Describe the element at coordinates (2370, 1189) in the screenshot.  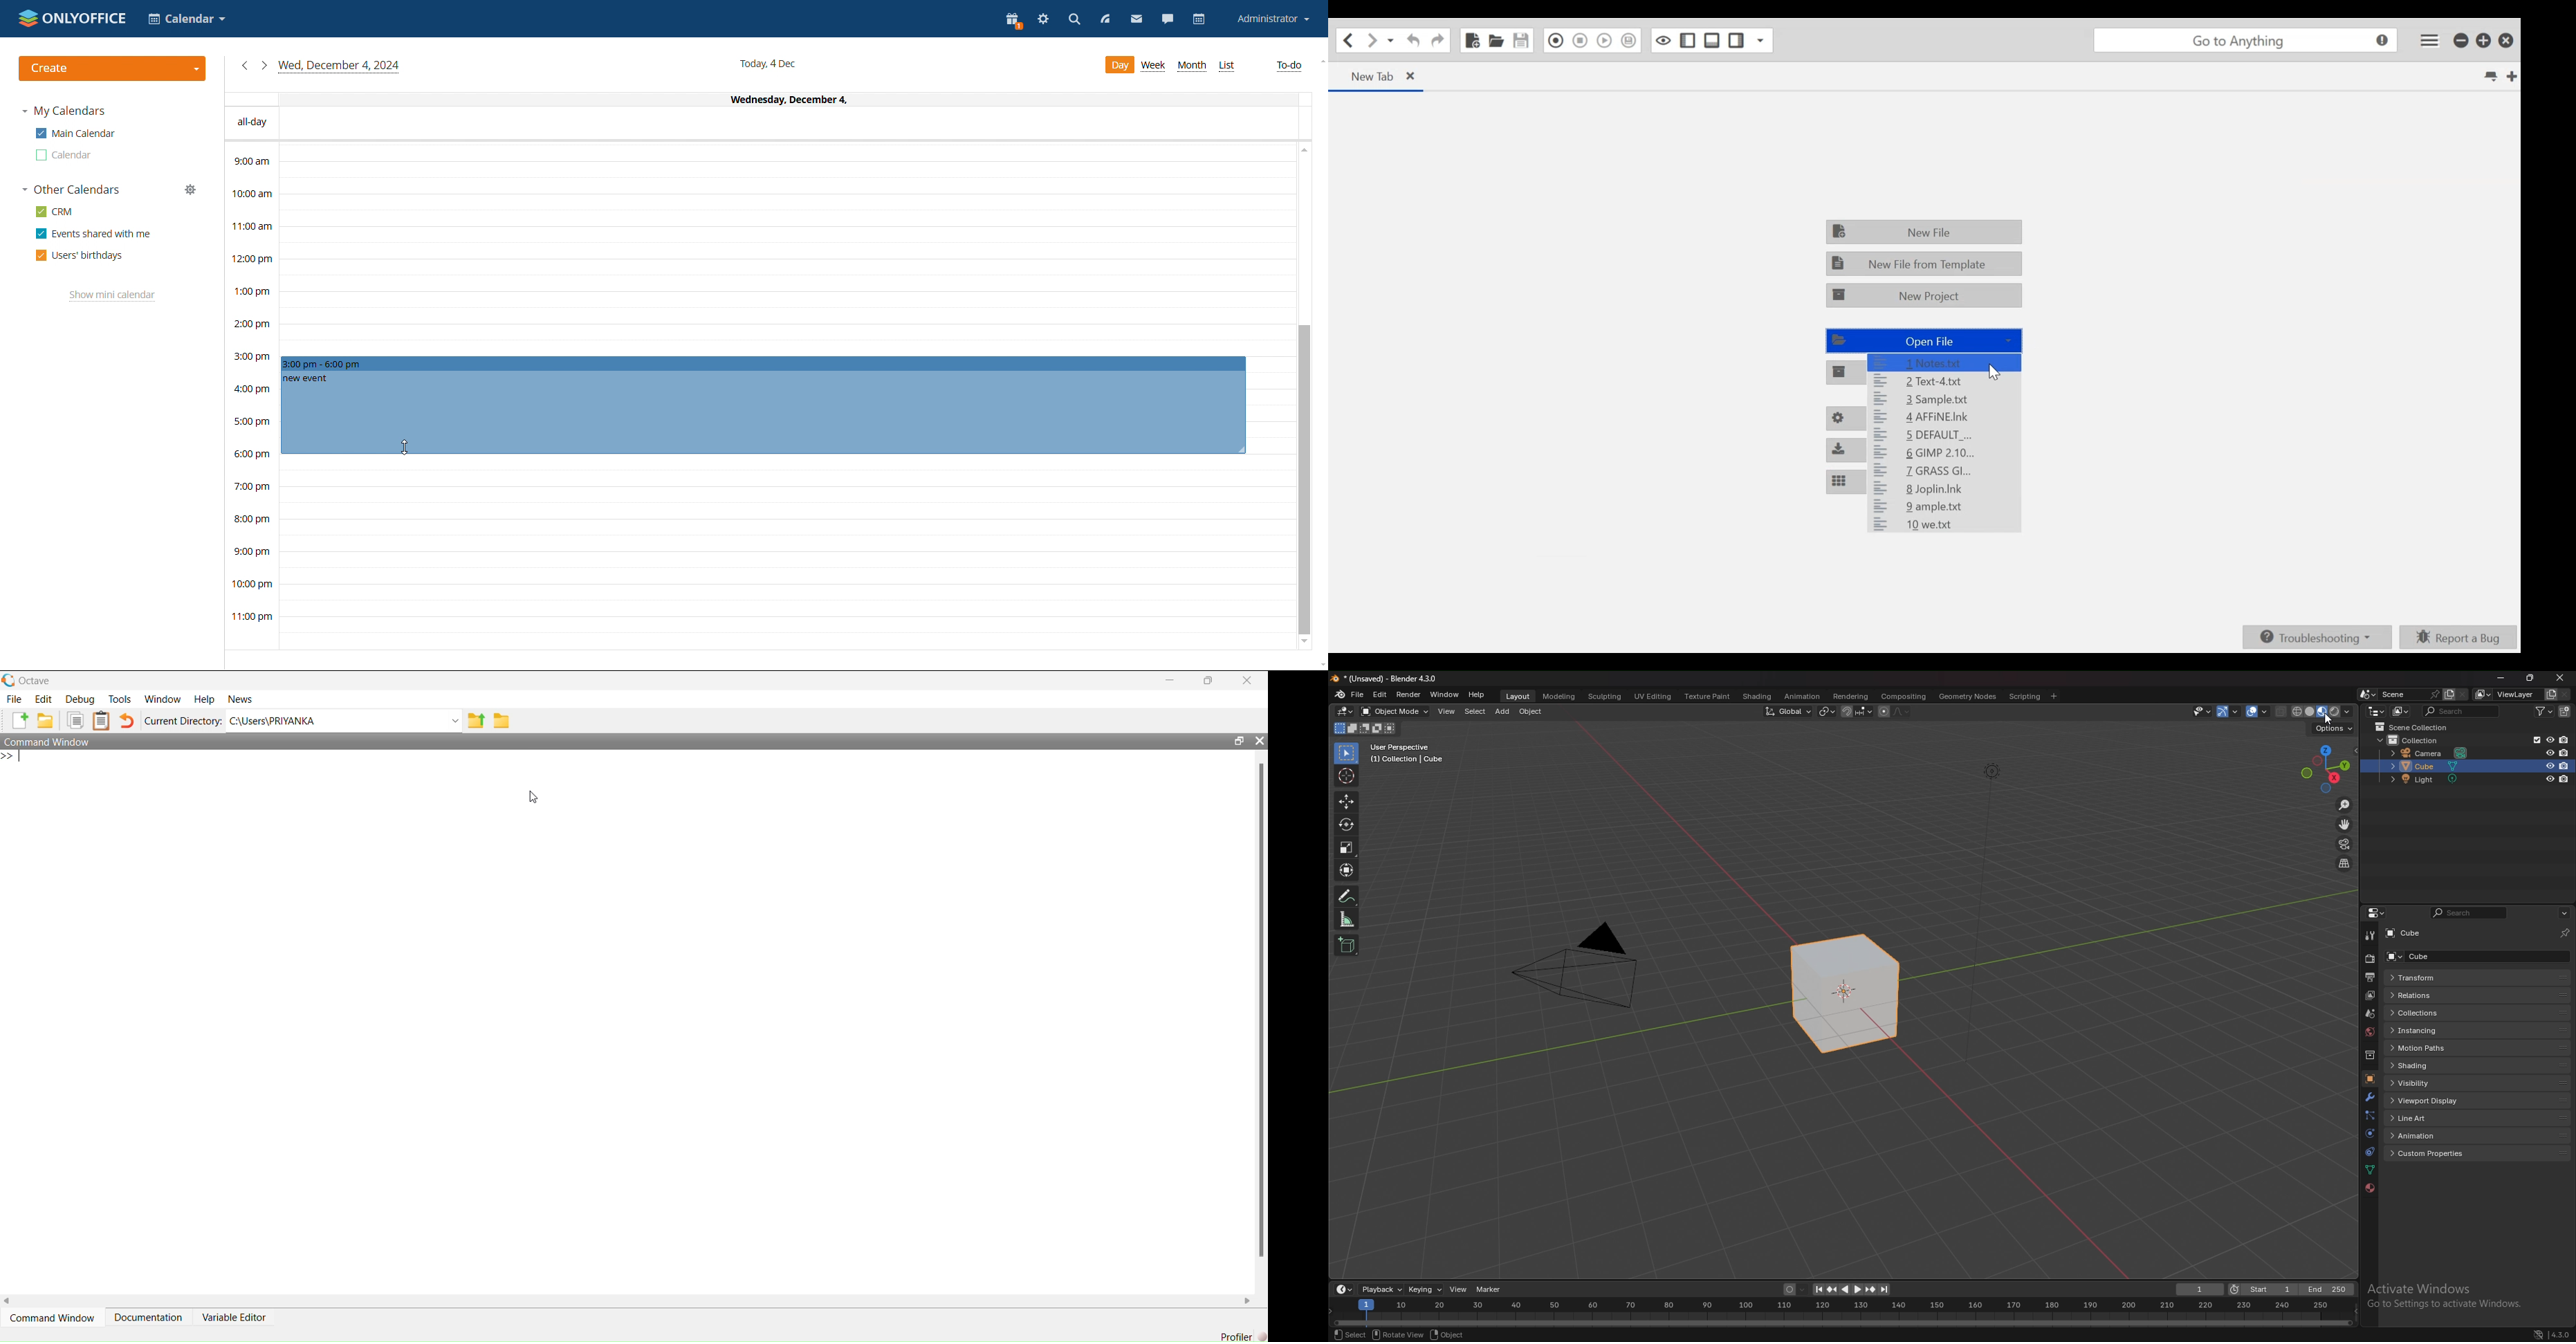
I see `material` at that location.